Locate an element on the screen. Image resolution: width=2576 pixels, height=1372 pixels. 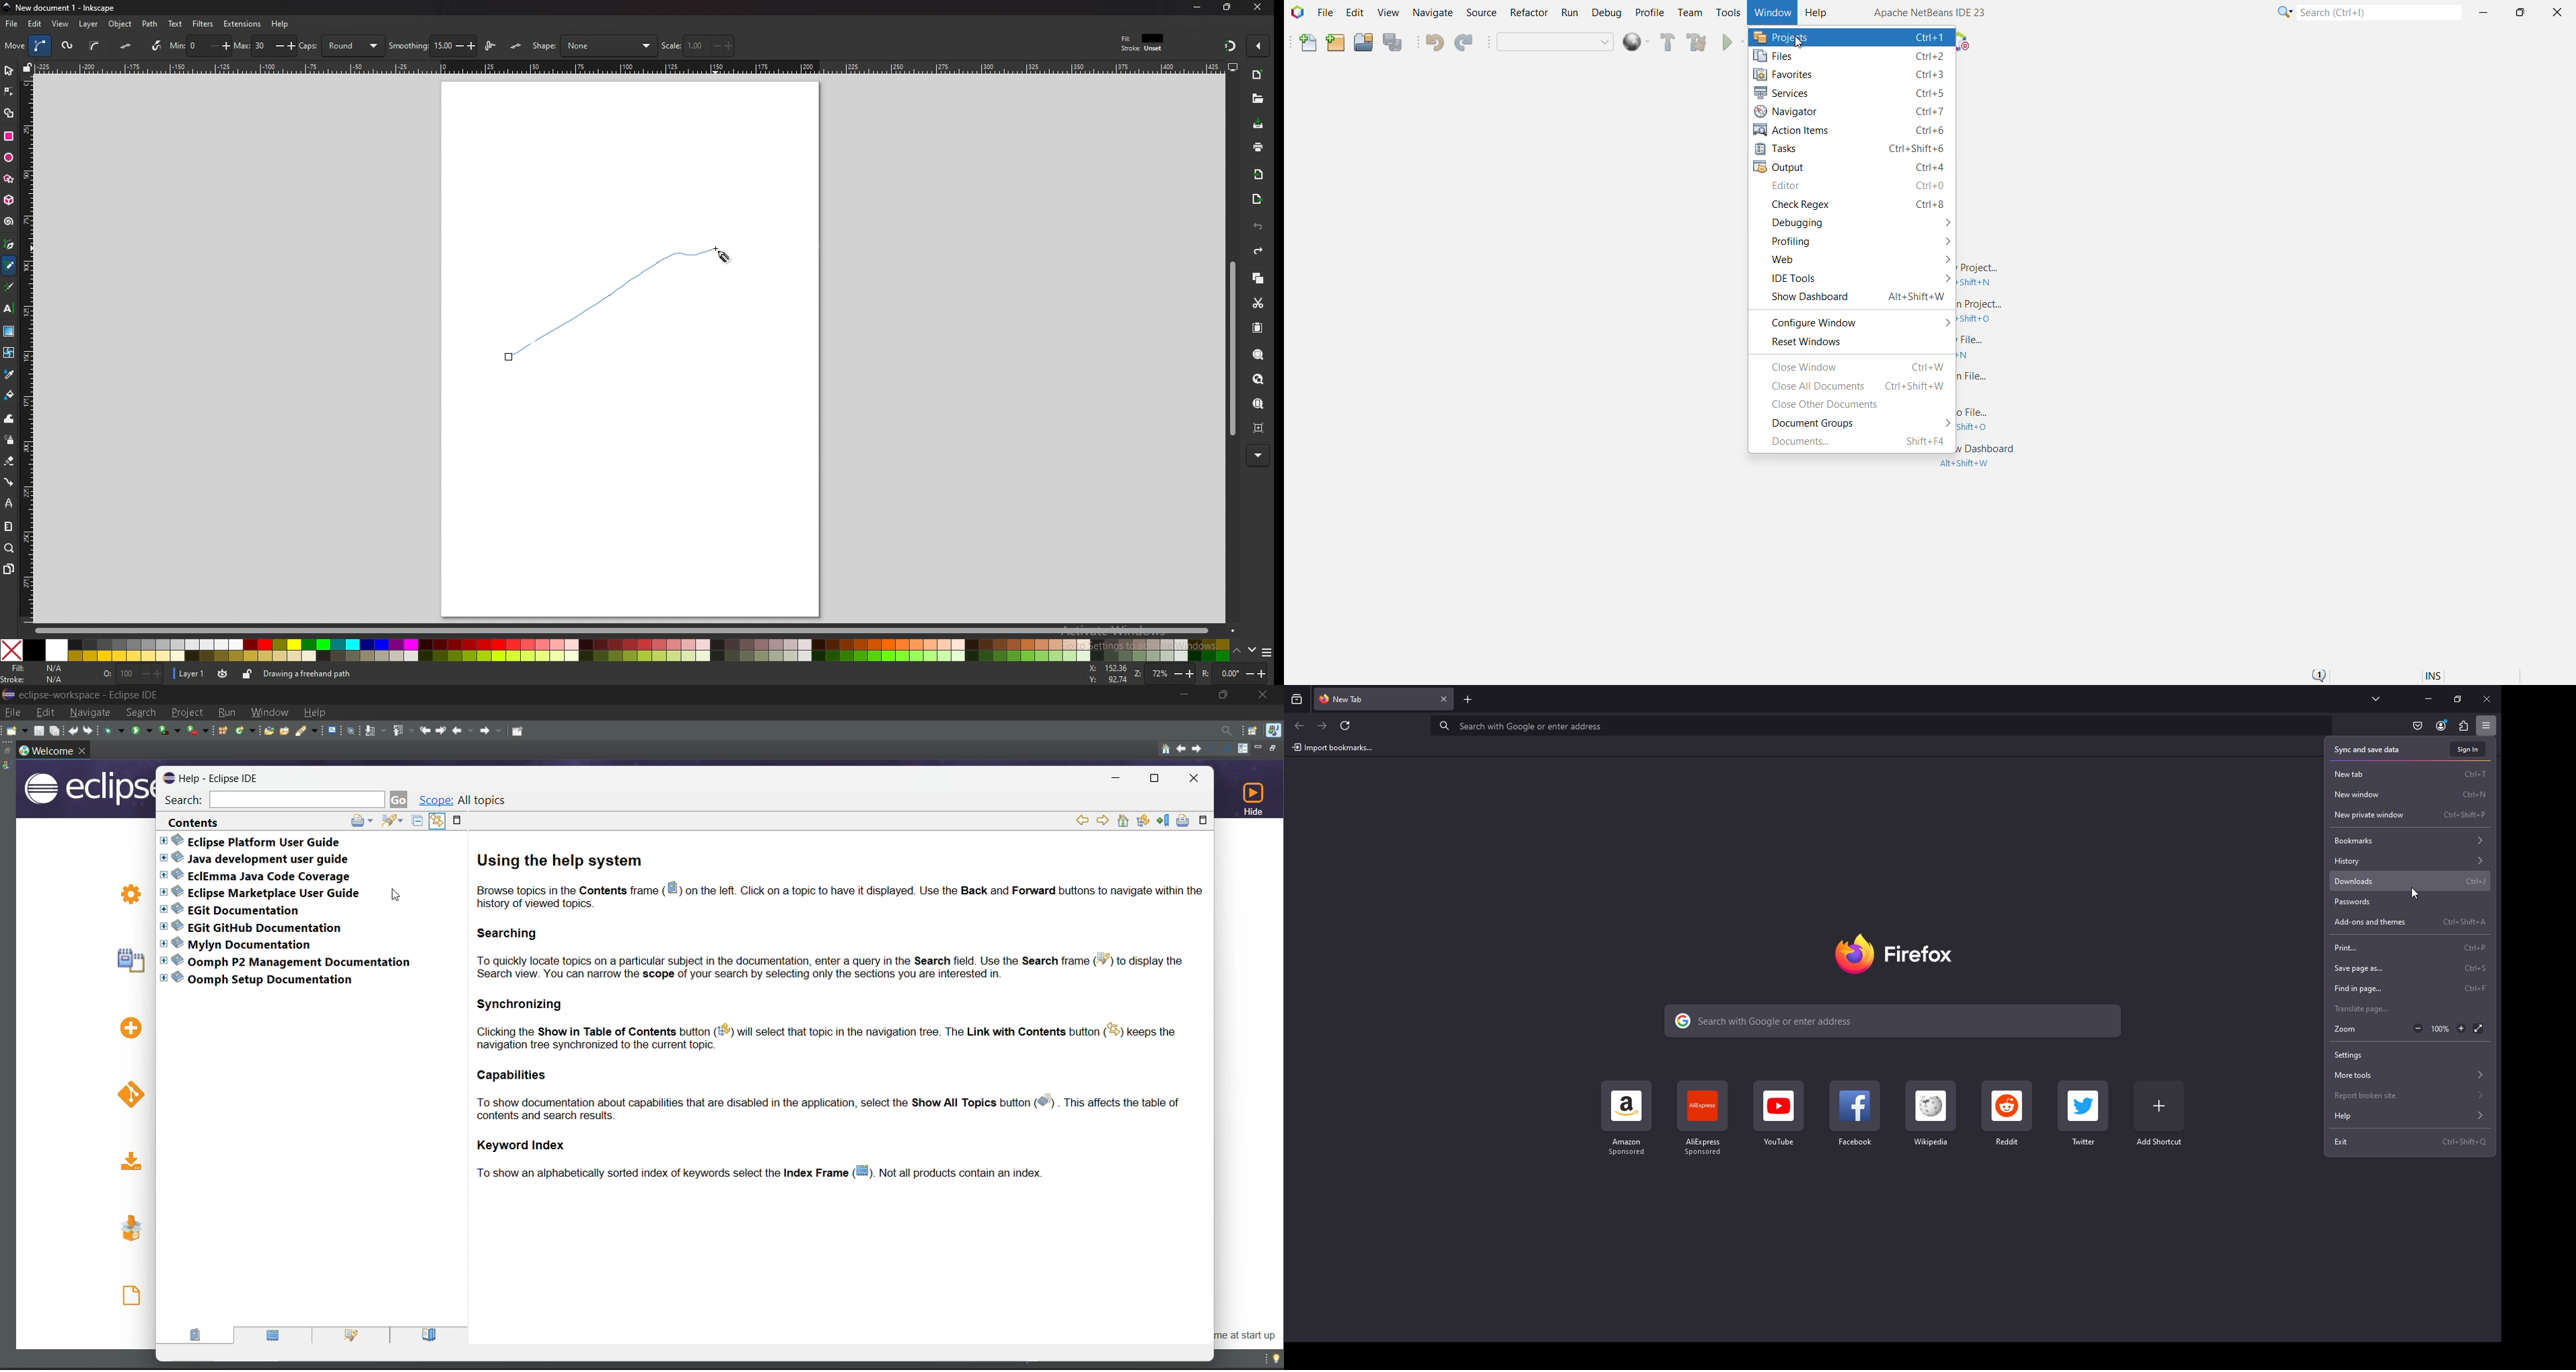
maximize is located at coordinates (1159, 780).